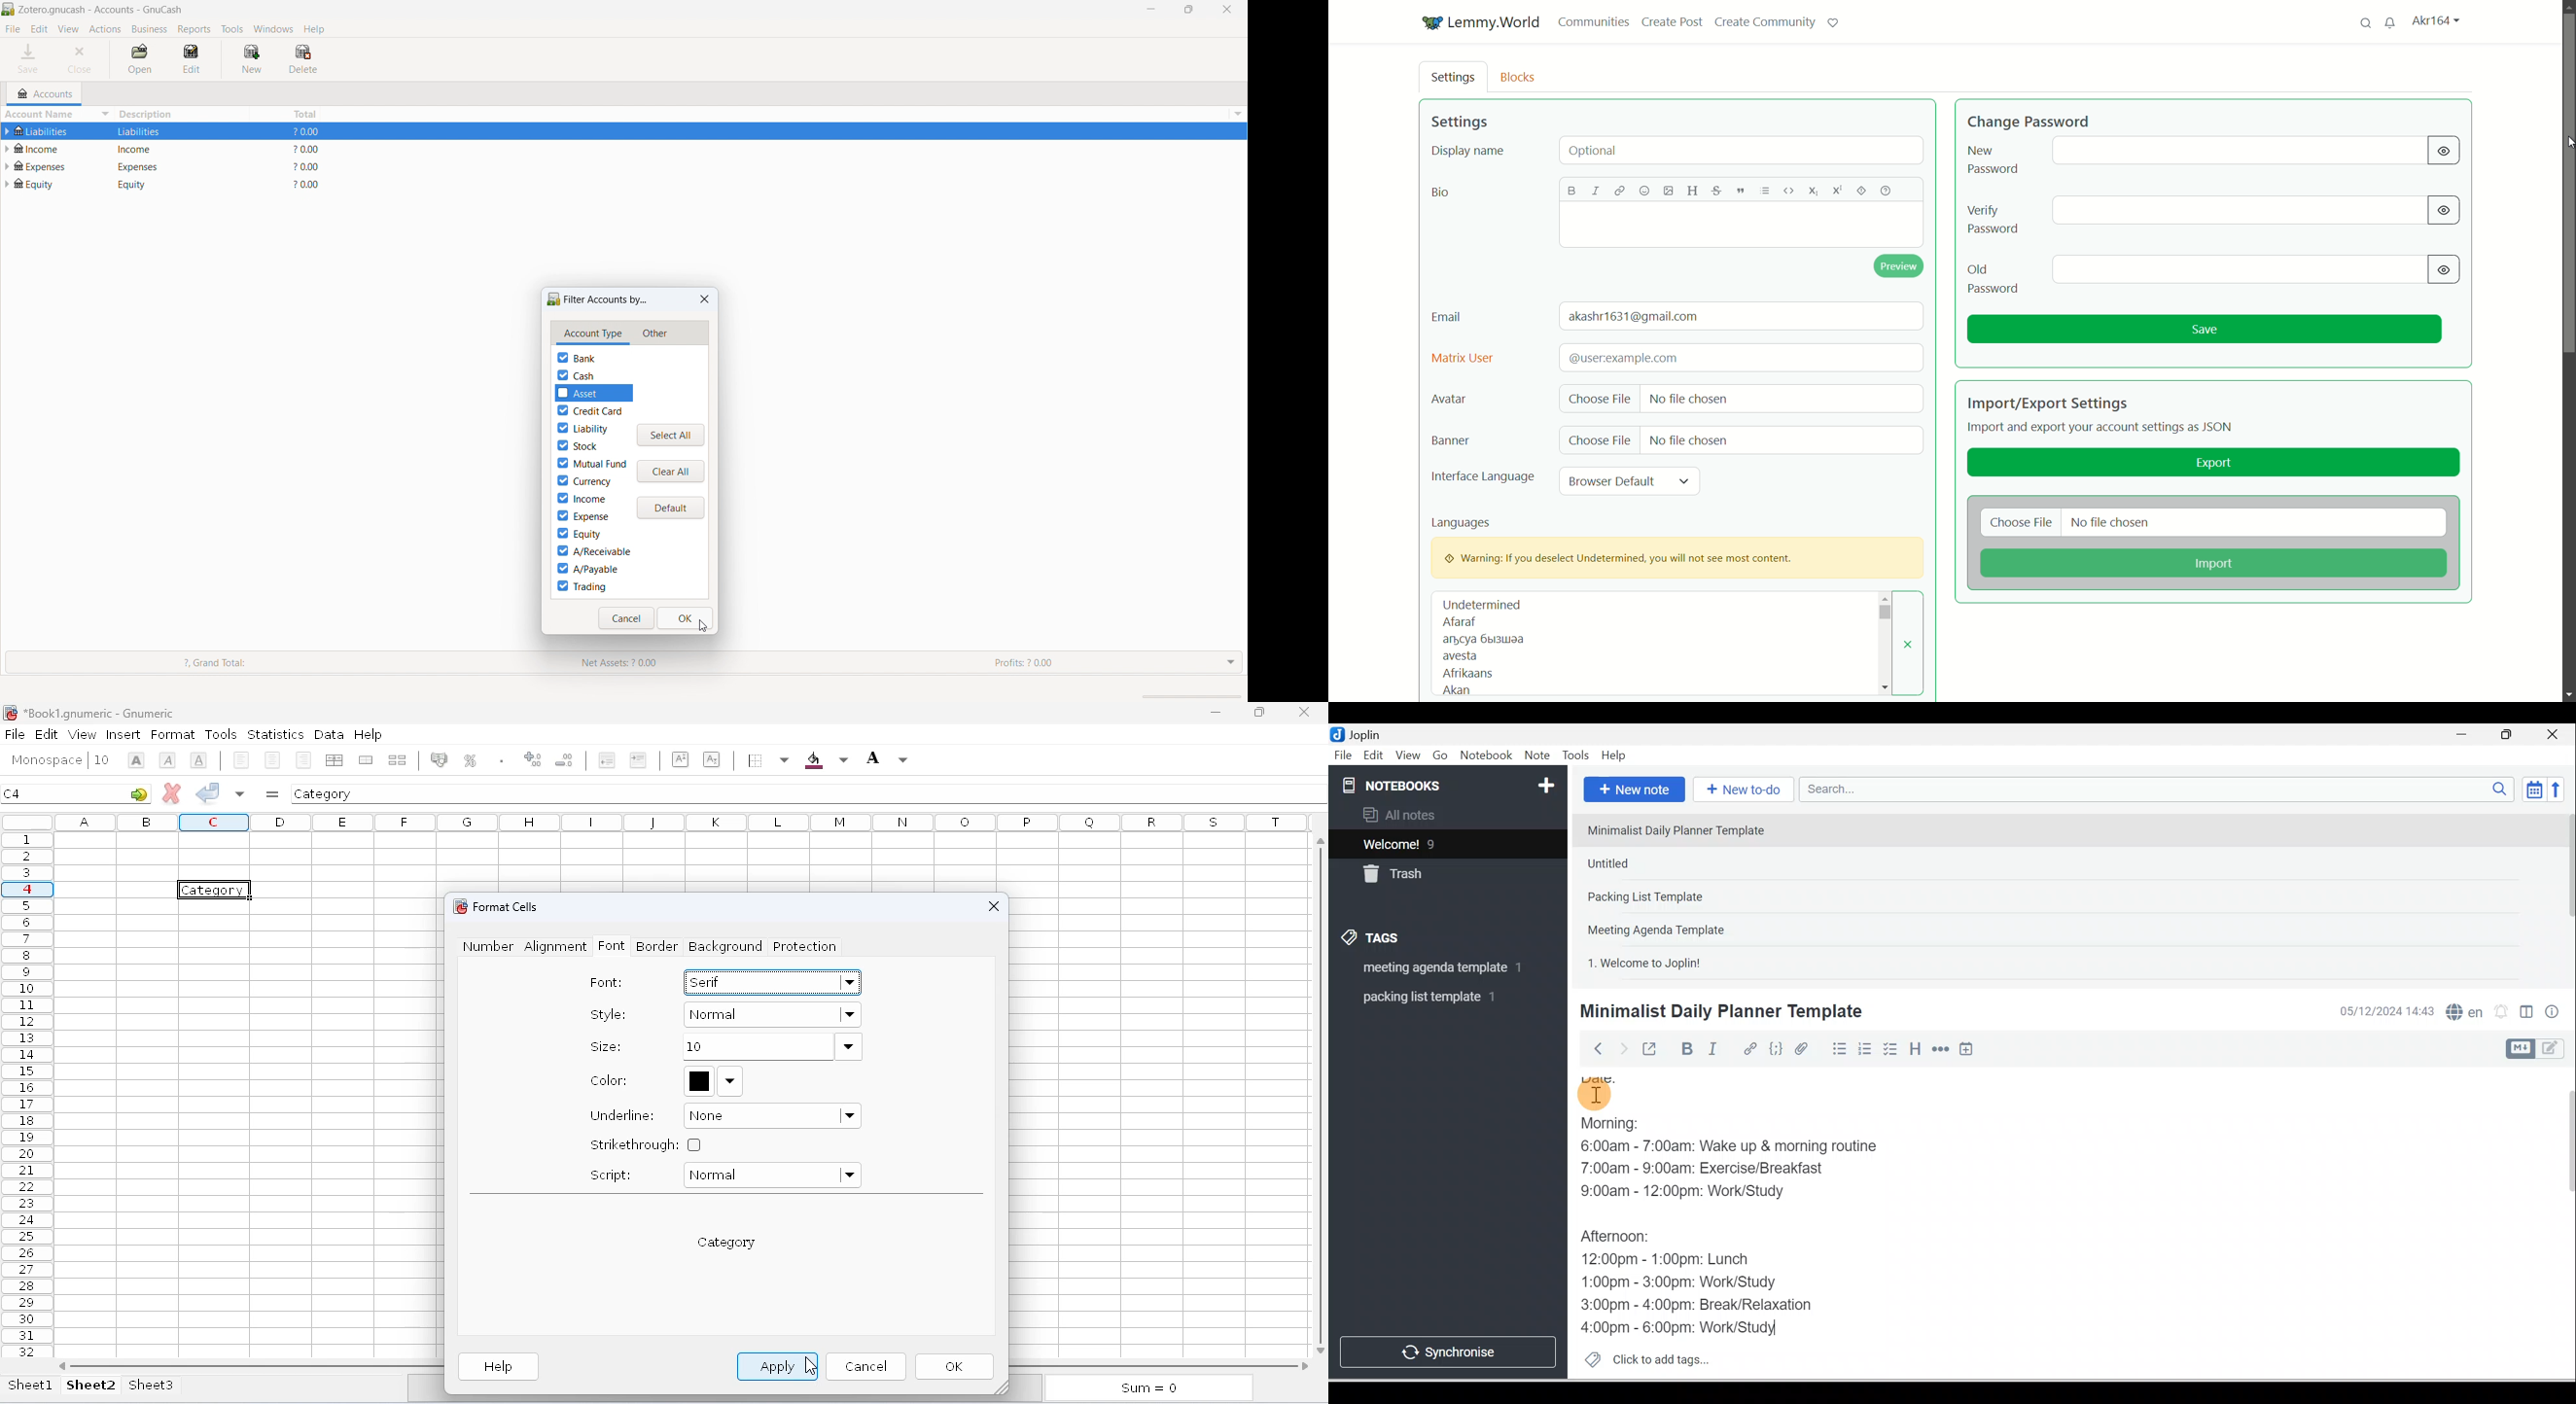 Image resolution: width=2576 pixels, height=1428 pixels. Describe the element at coordinates (556, 948) in the screenshot. I see `Alignment` at that location.